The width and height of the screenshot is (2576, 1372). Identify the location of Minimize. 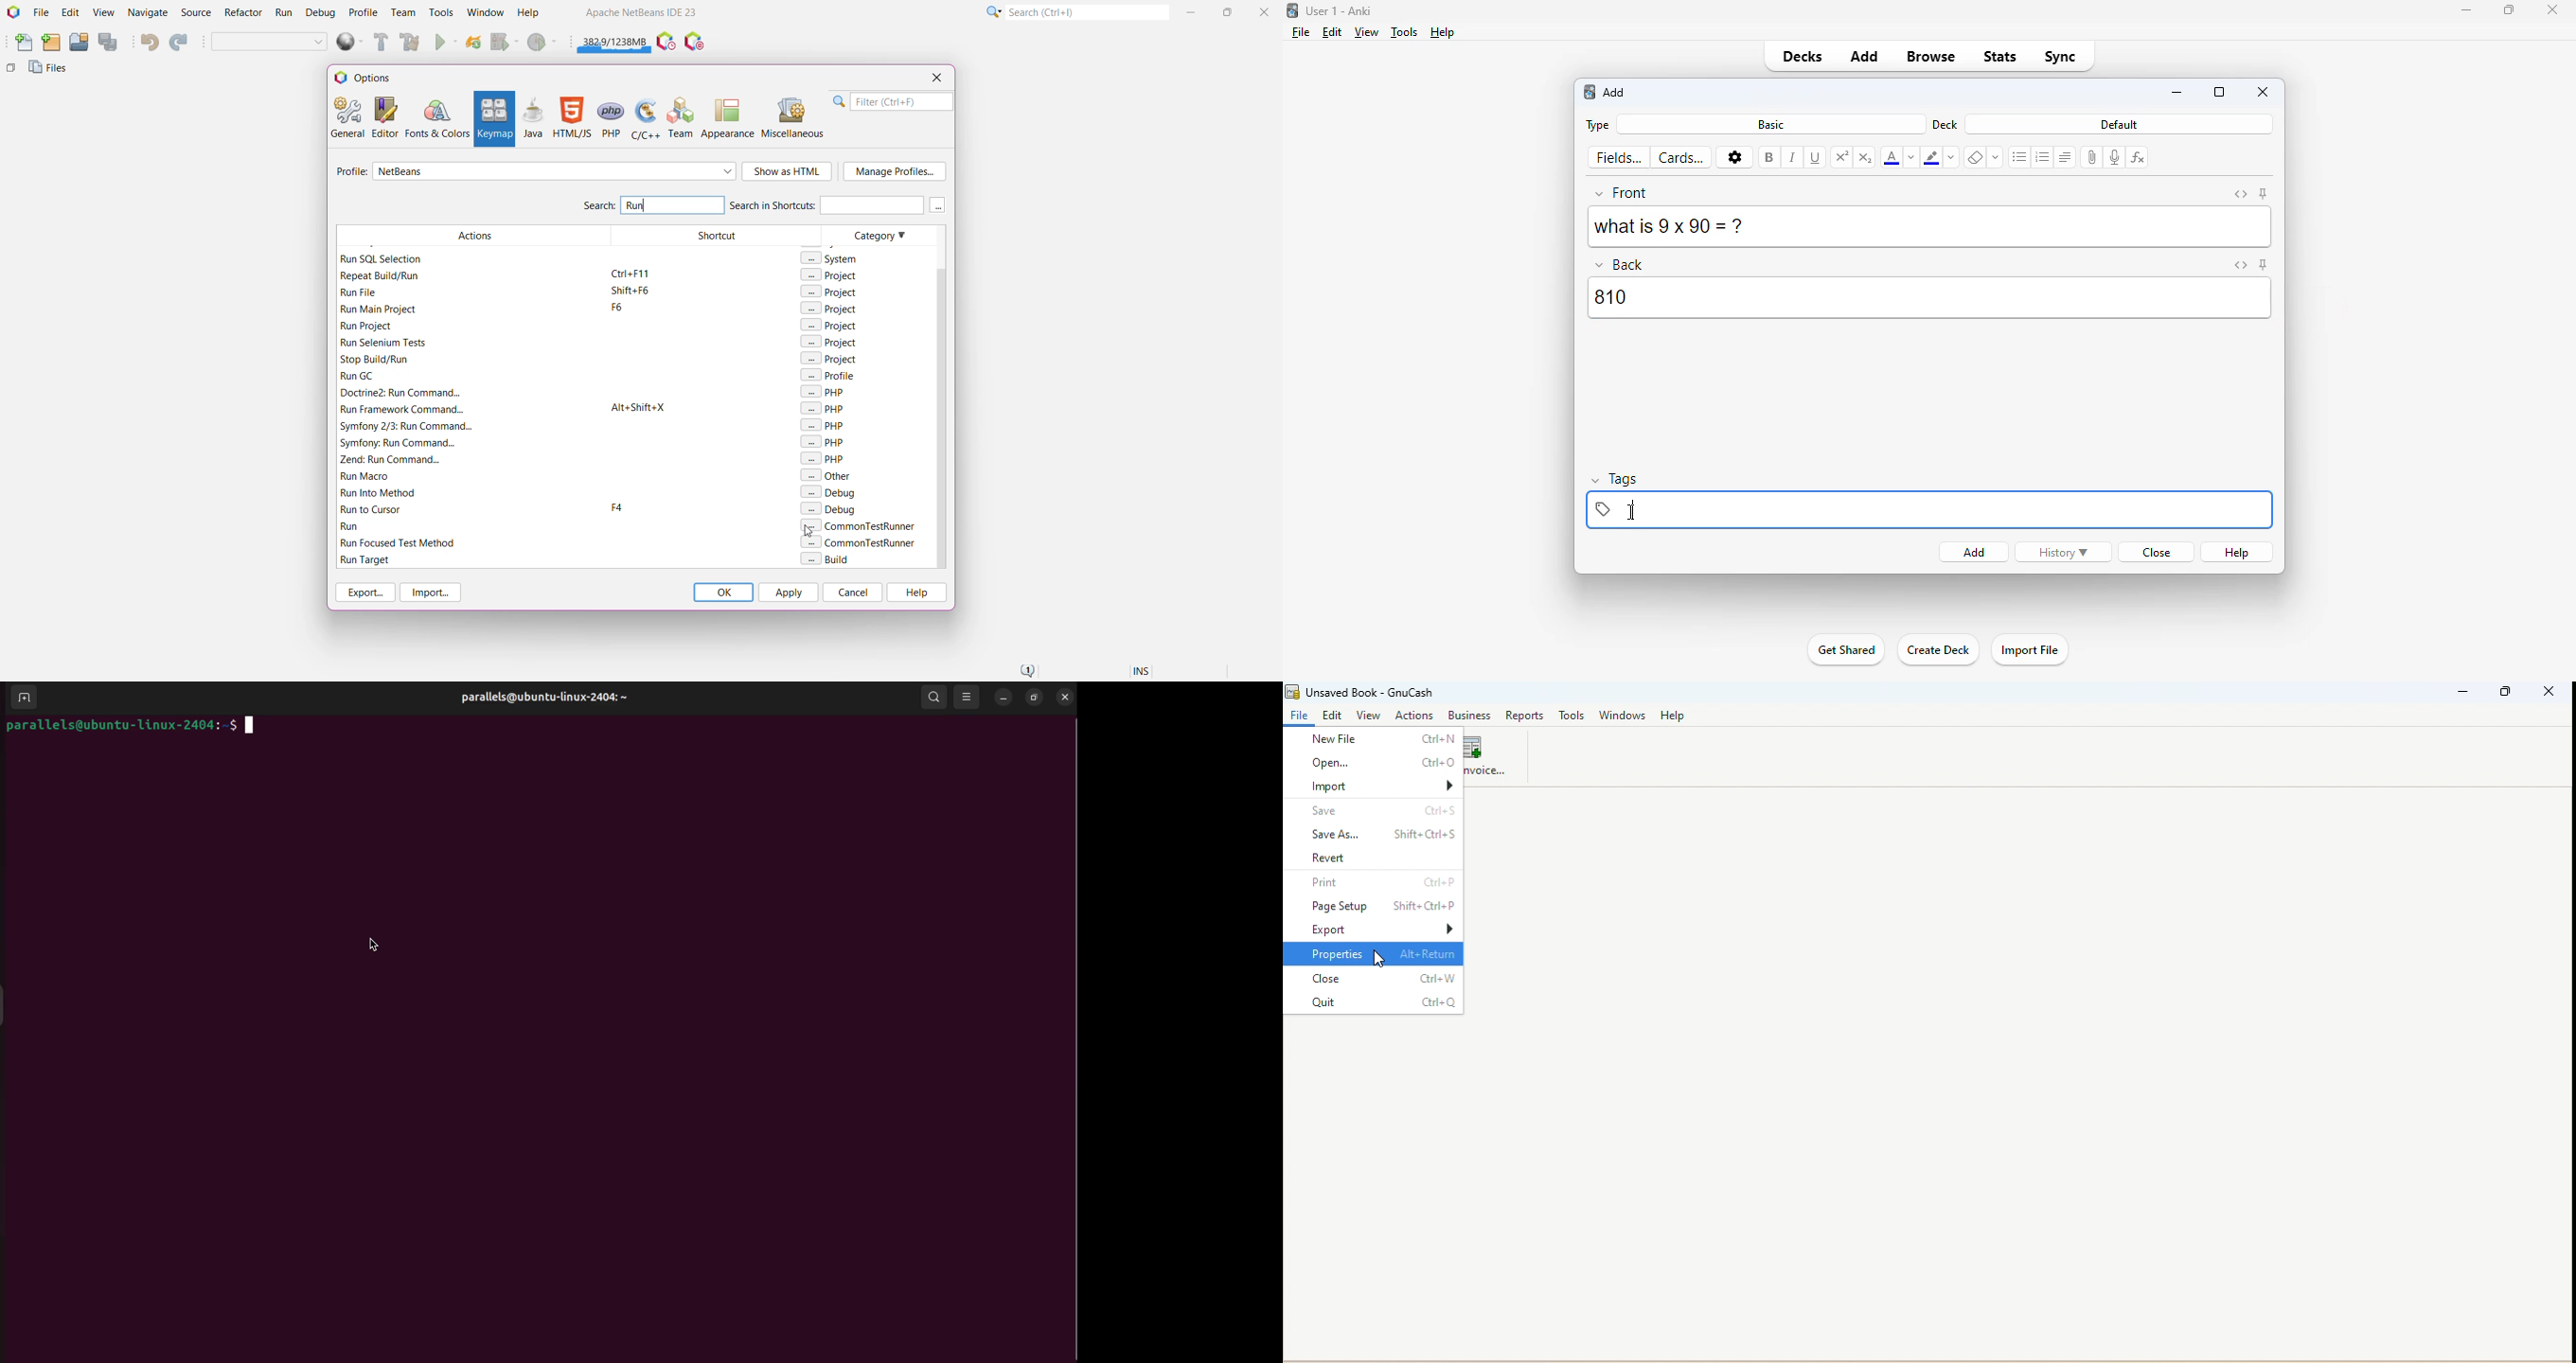
(2465, 692).